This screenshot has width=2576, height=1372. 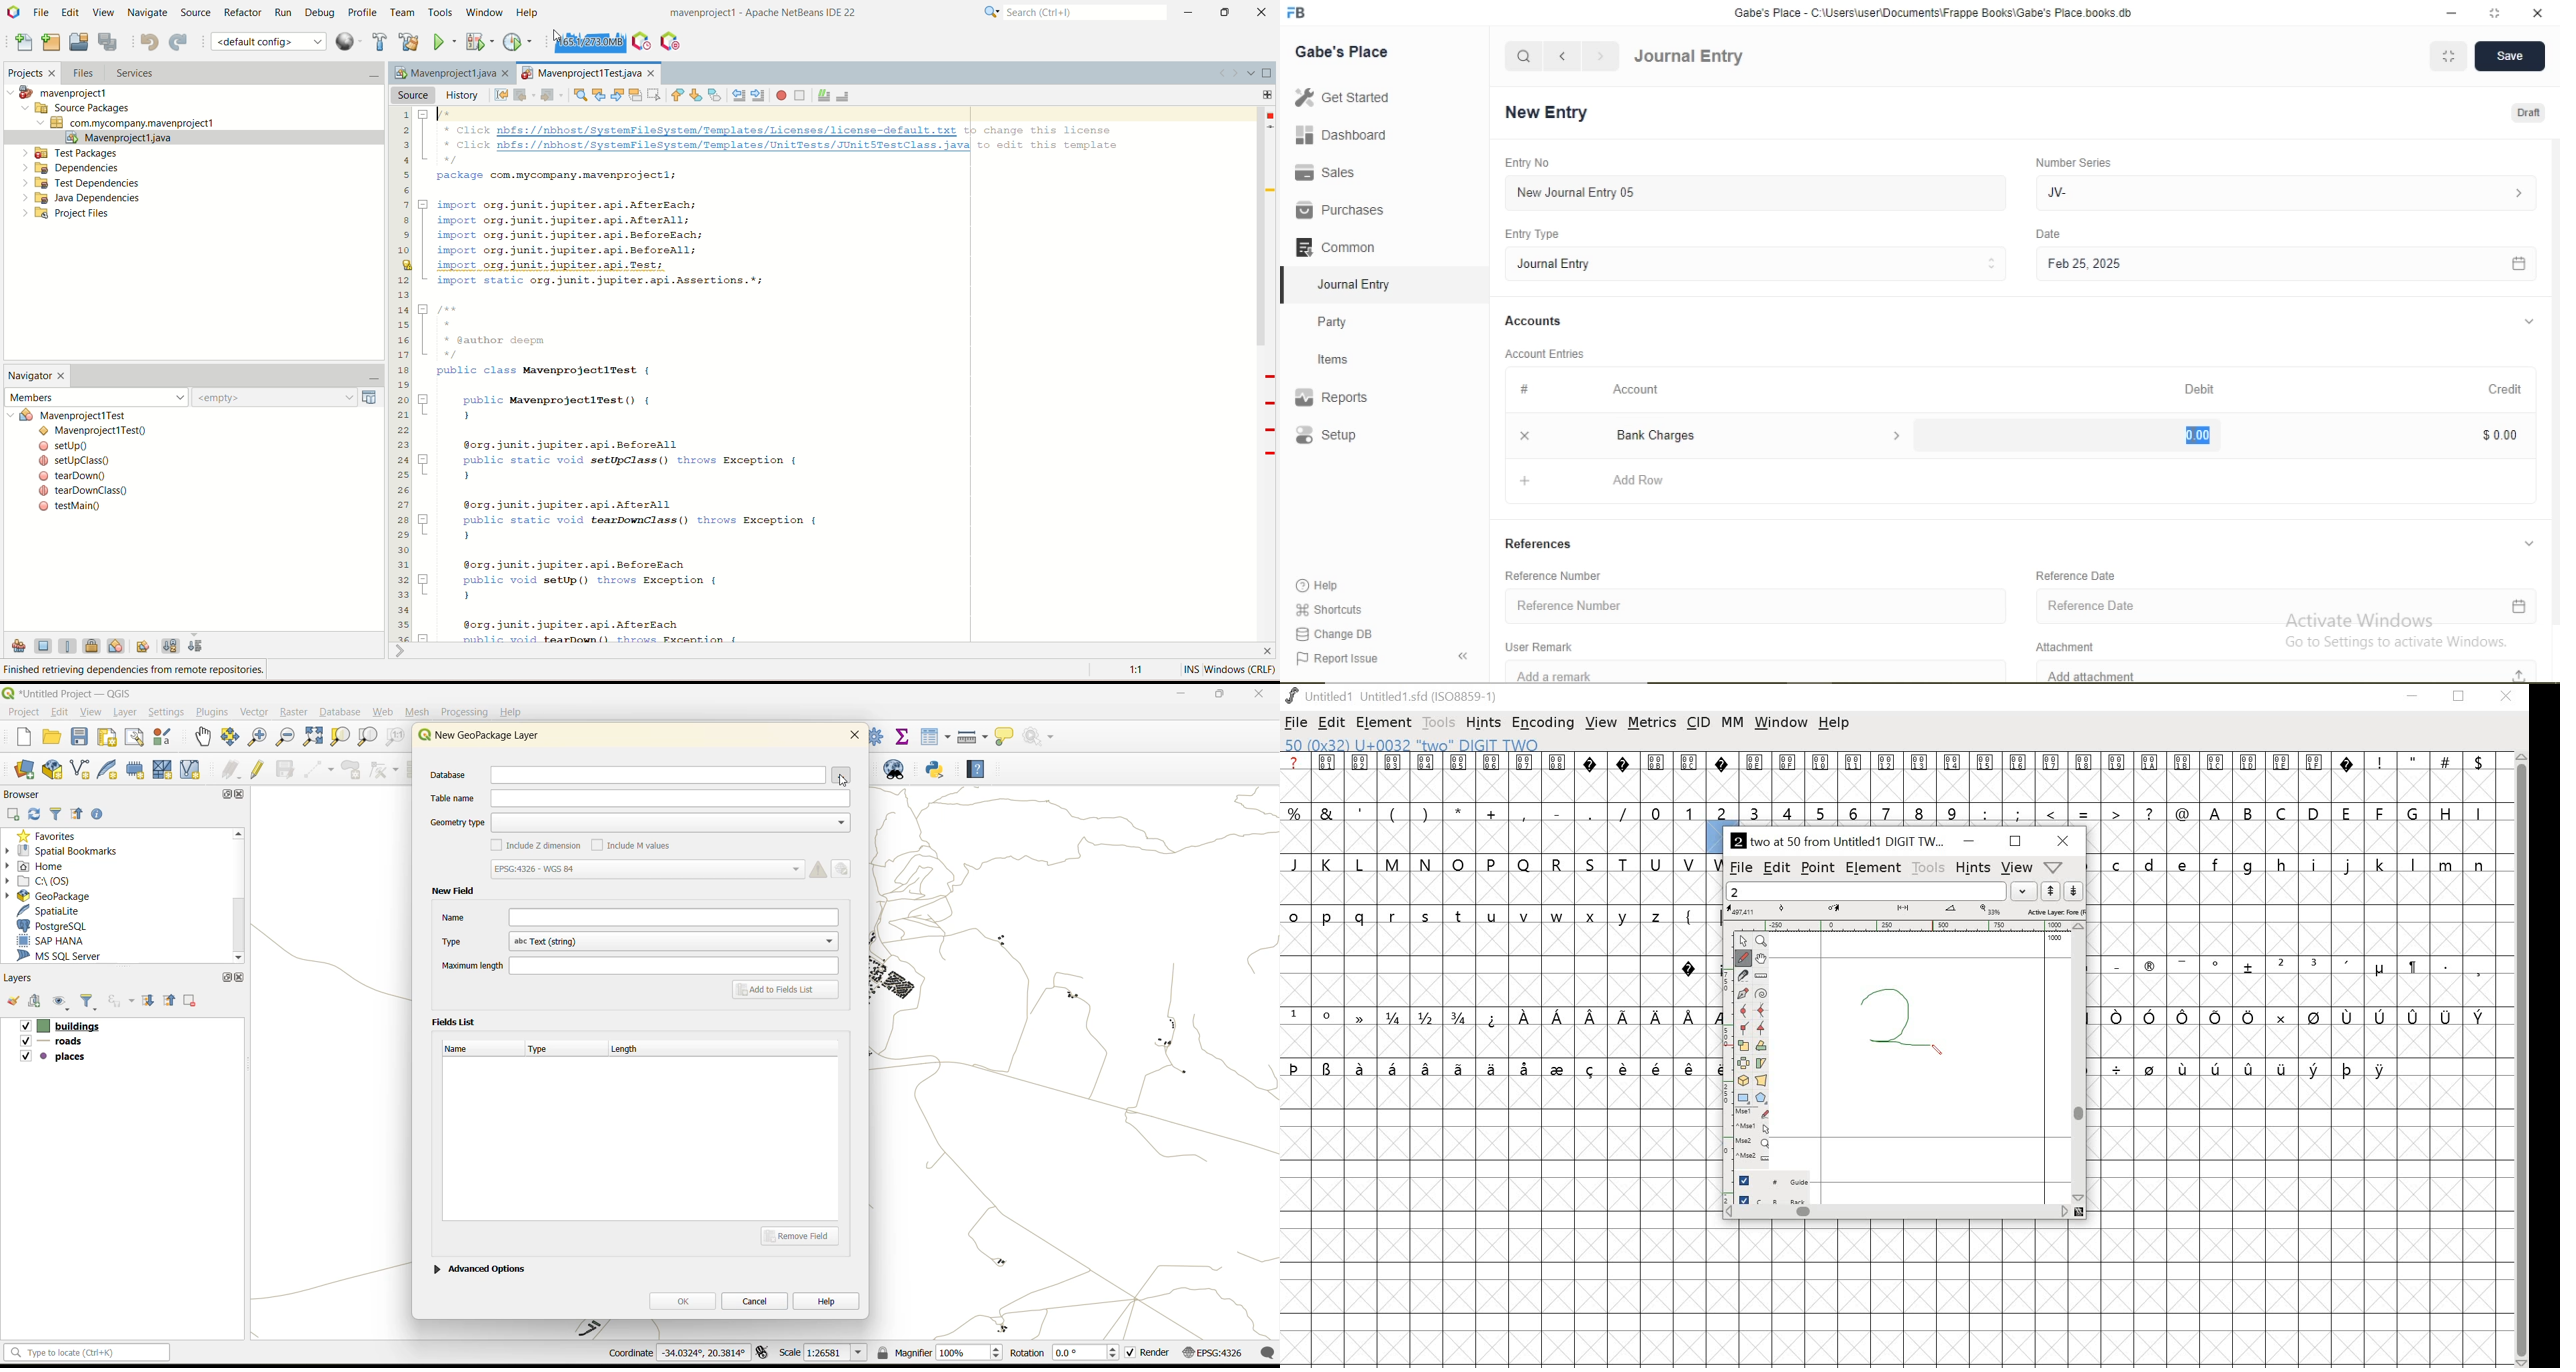 What do you see at coordinates (2196, 437) in the screenshot?
I see `cursor` at bounding box center [2196, 437].